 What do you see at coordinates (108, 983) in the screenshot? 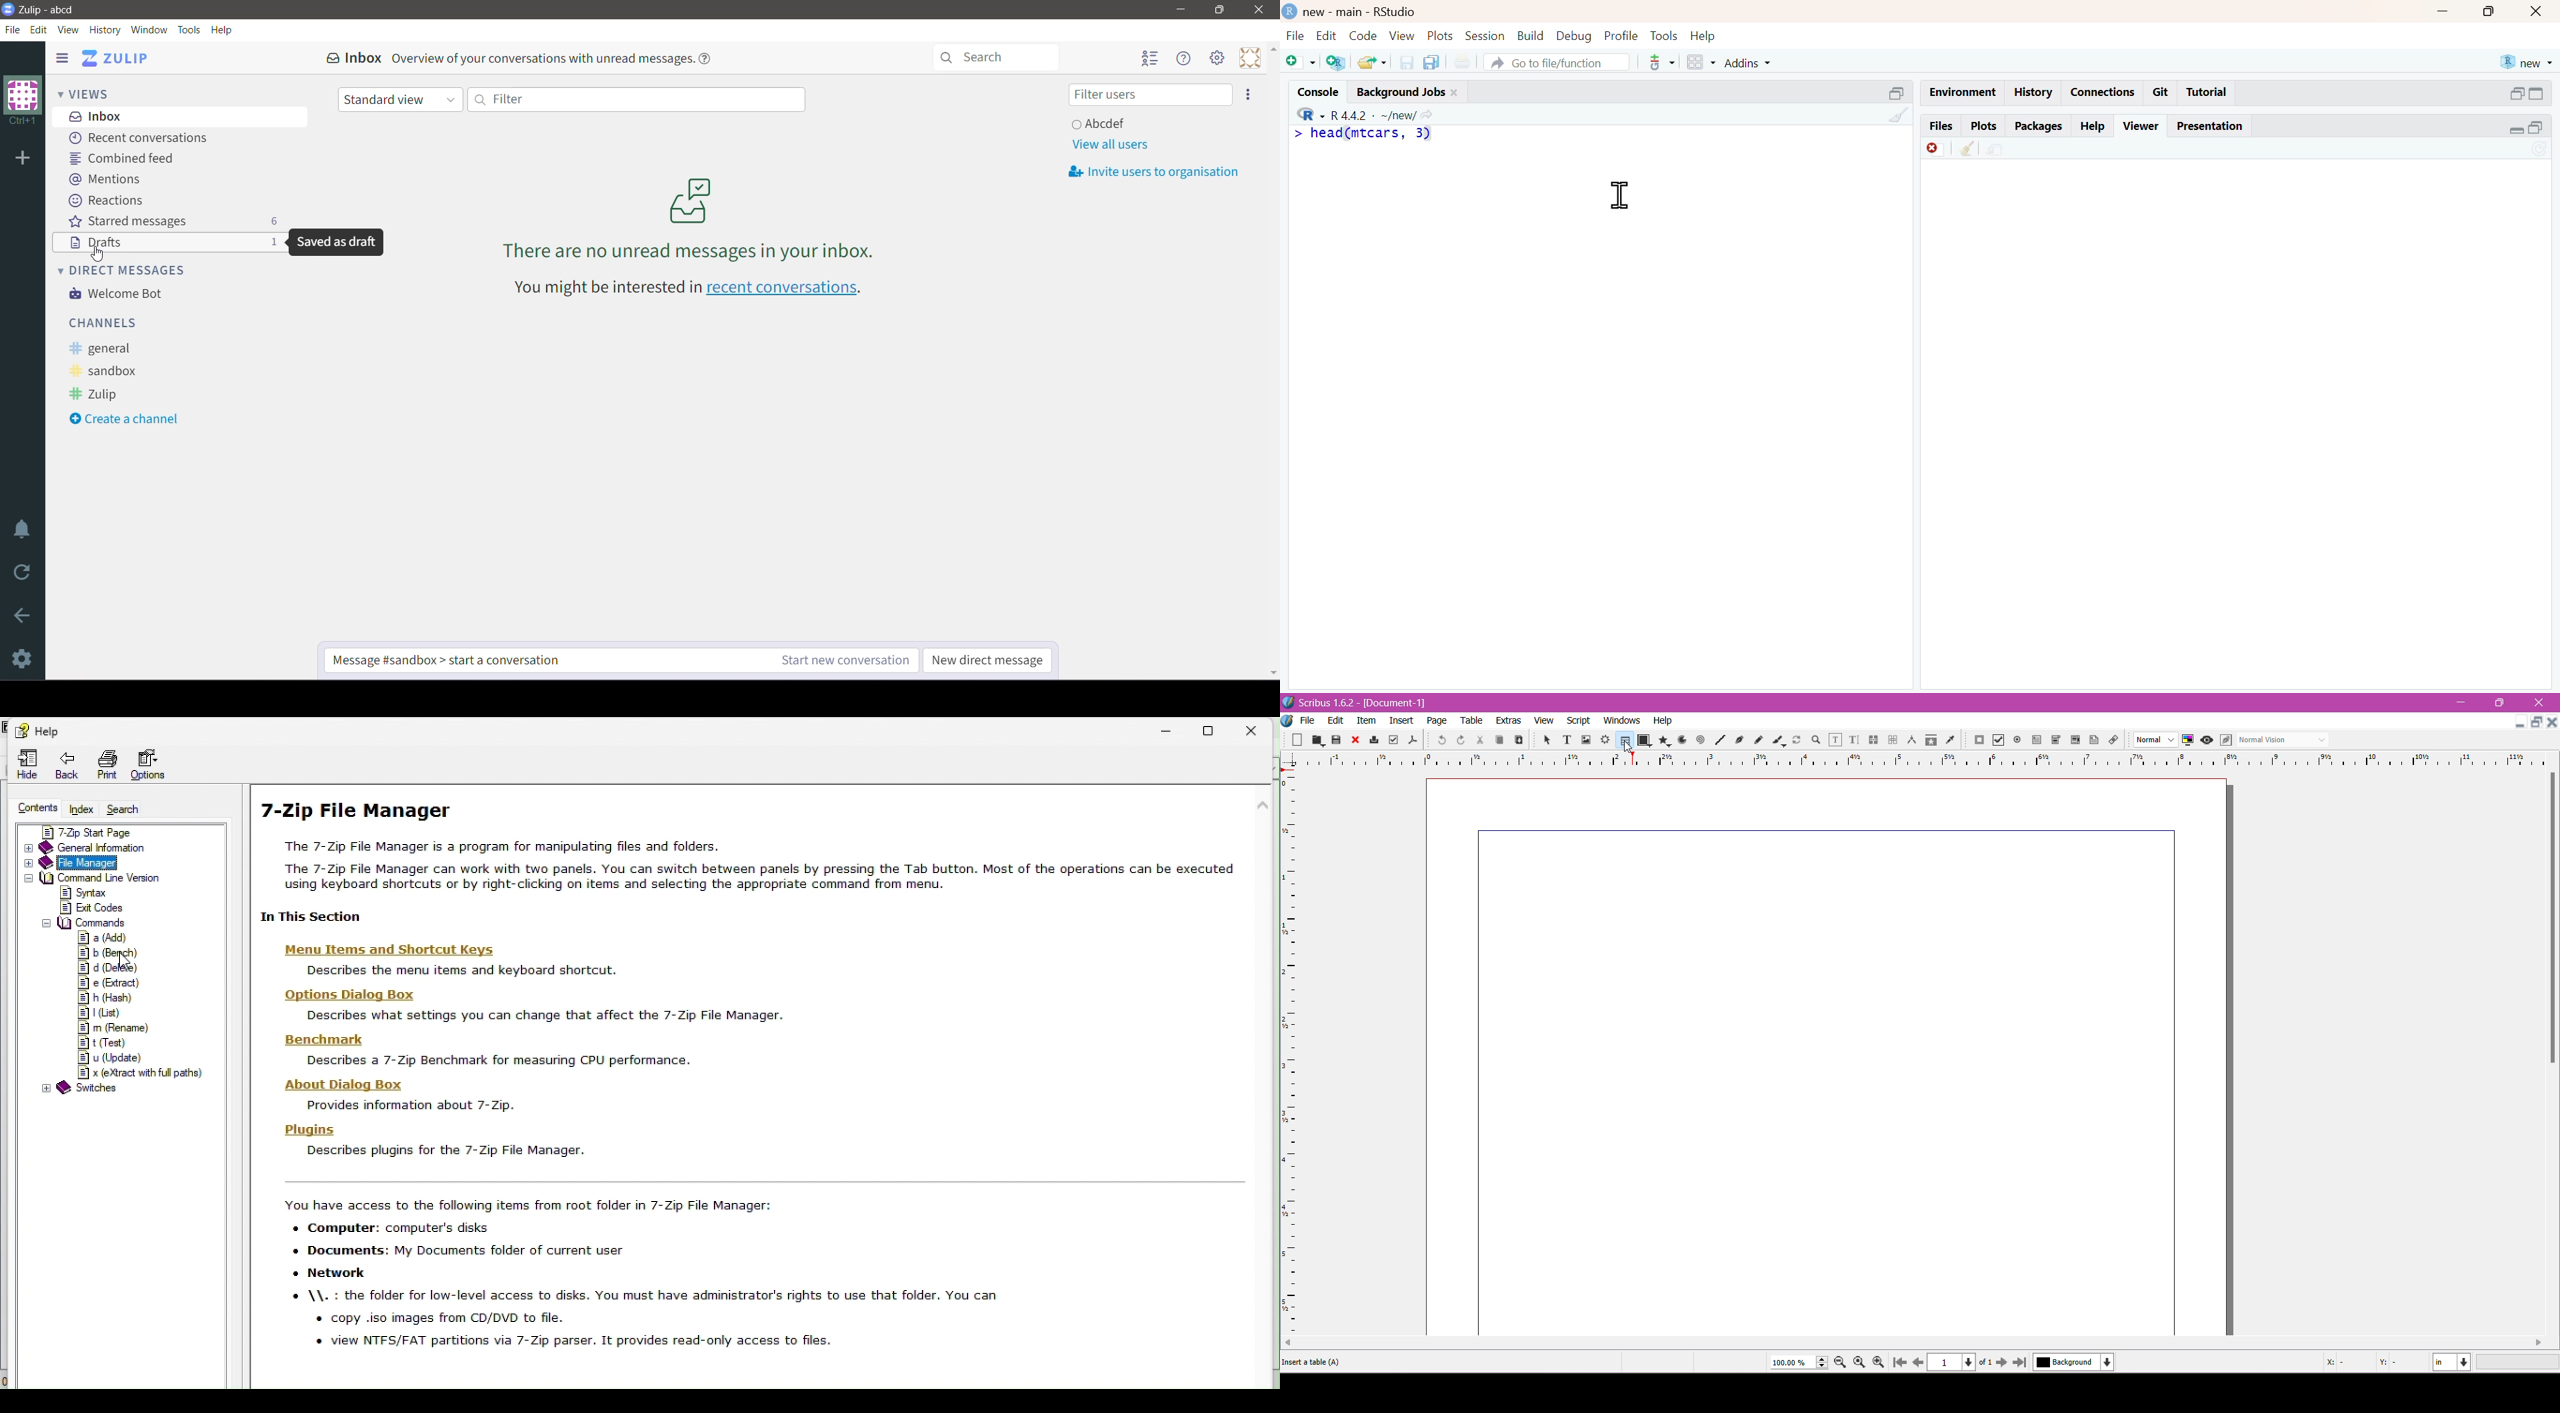
I see `e` at bounding box center [108, 983].